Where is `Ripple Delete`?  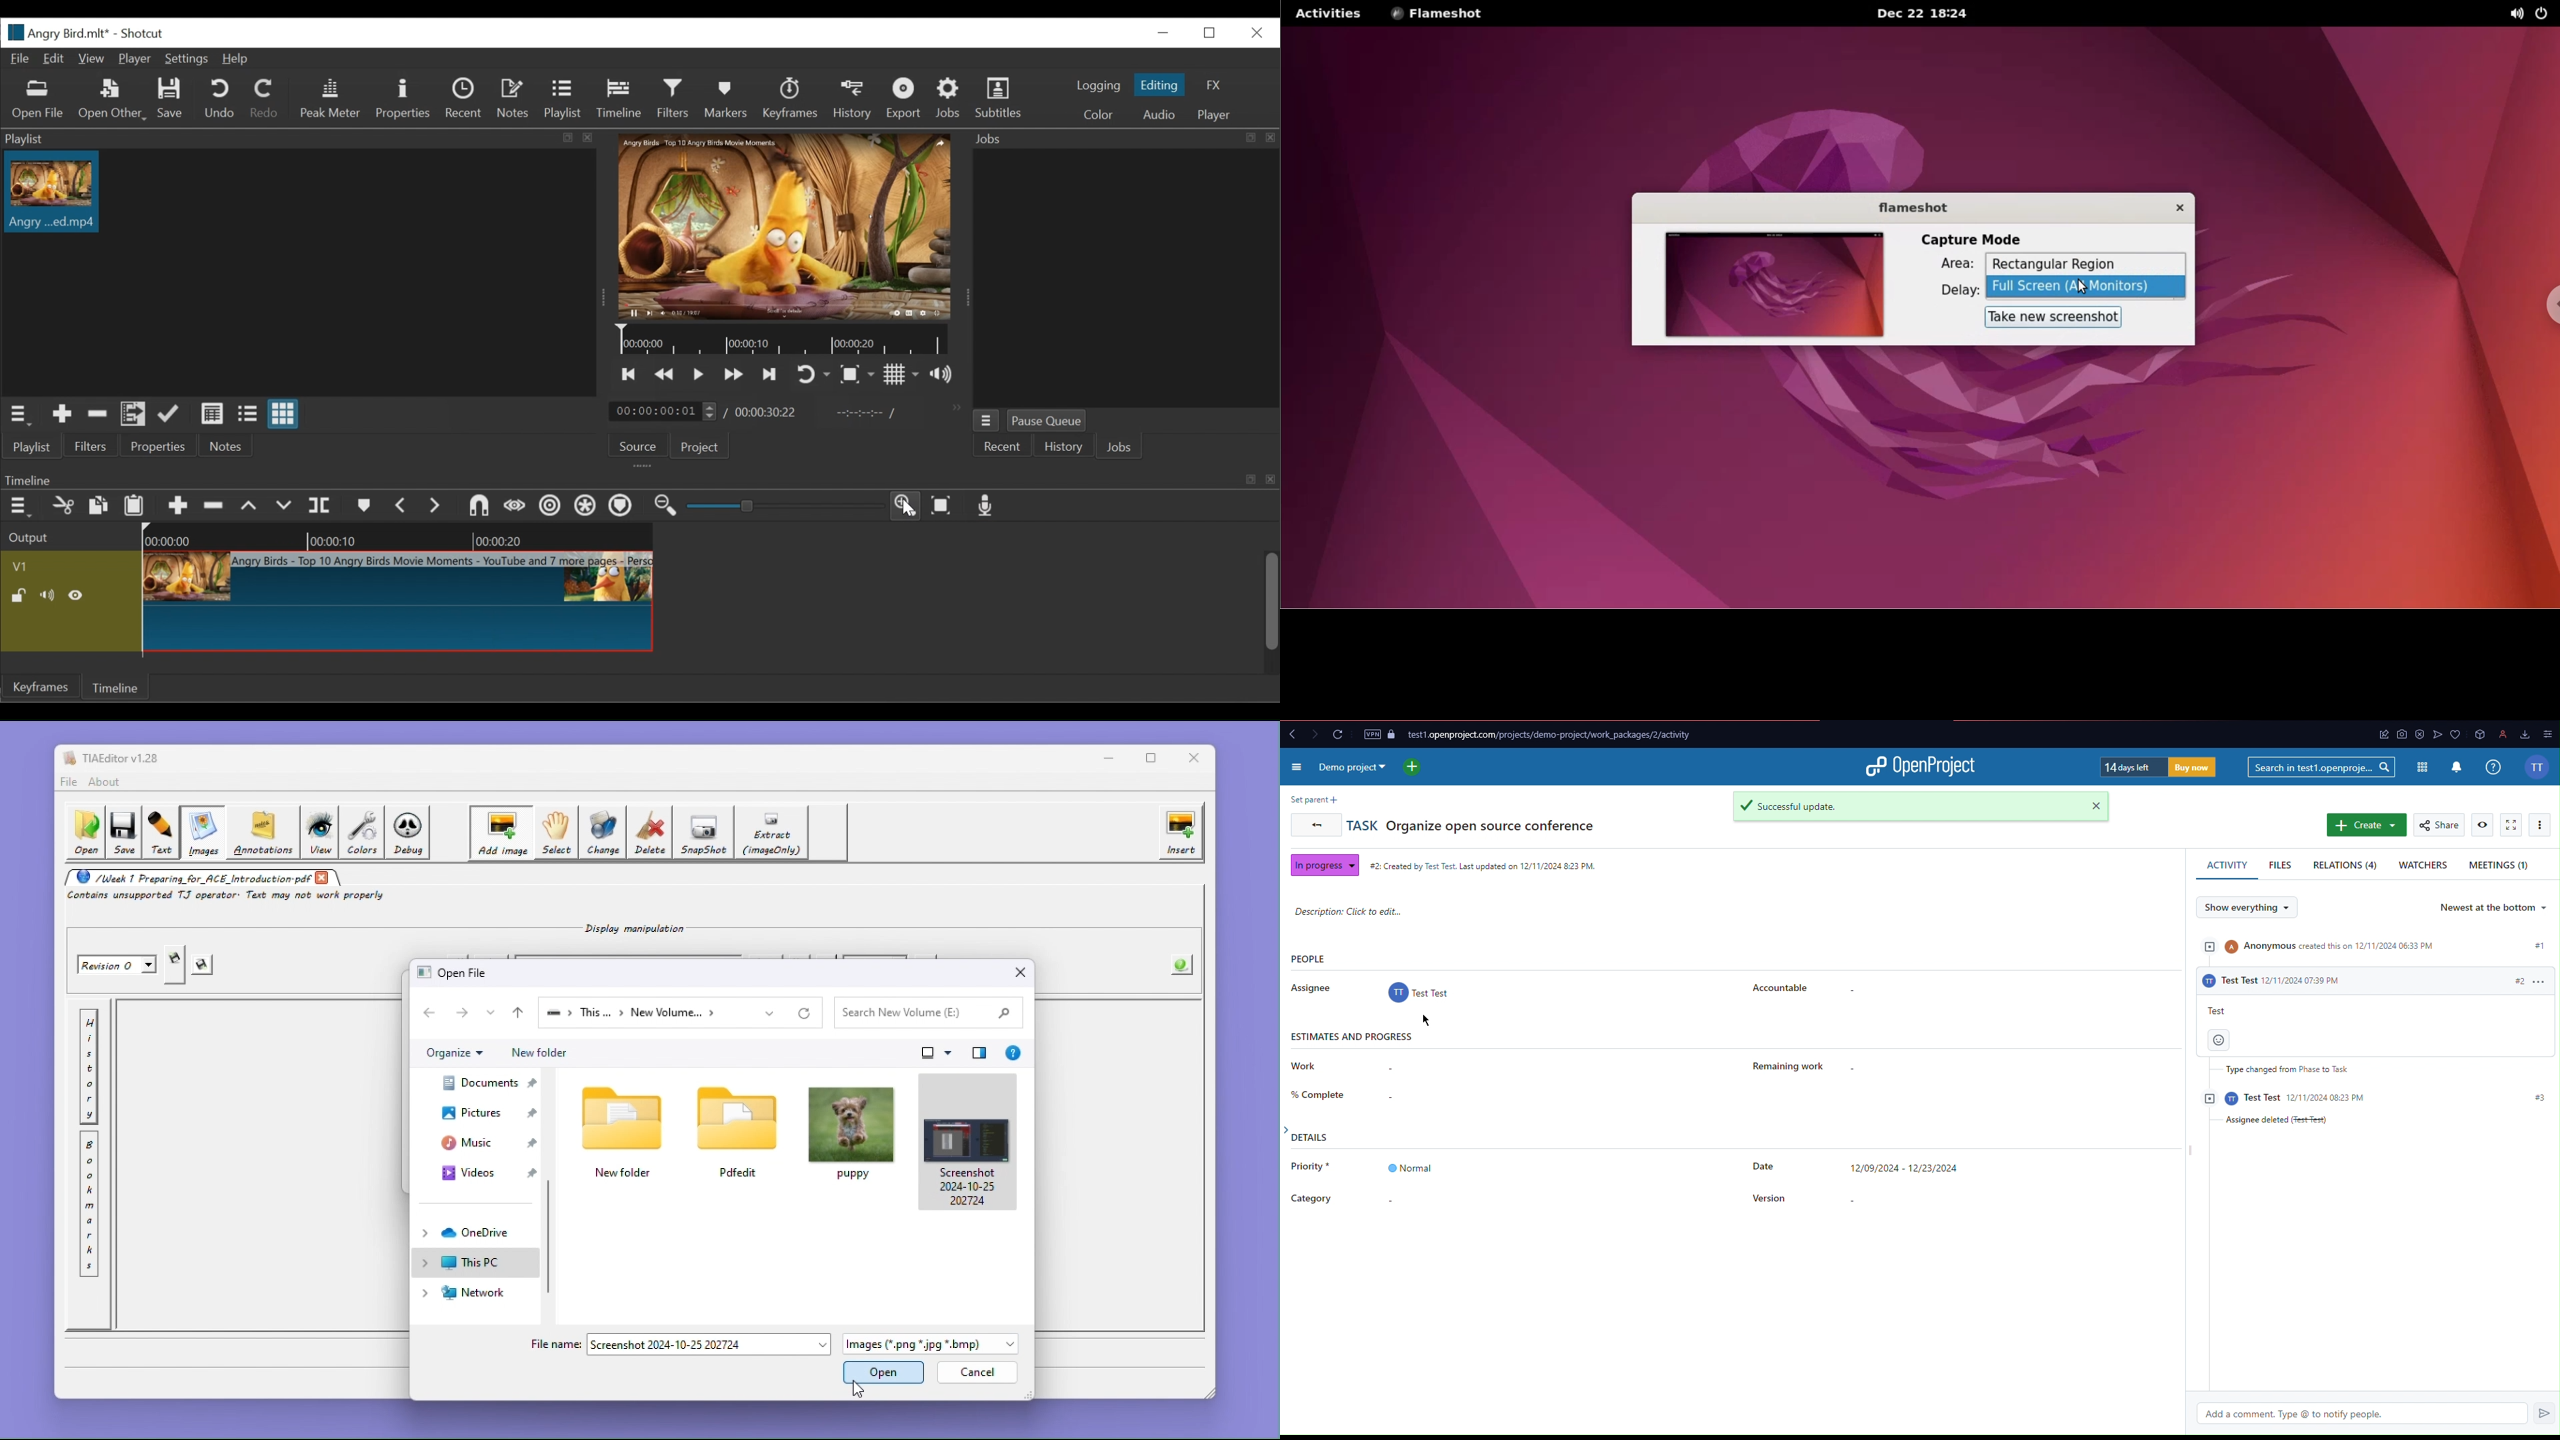
Ripple Delete is located at coordinates (214, 506).